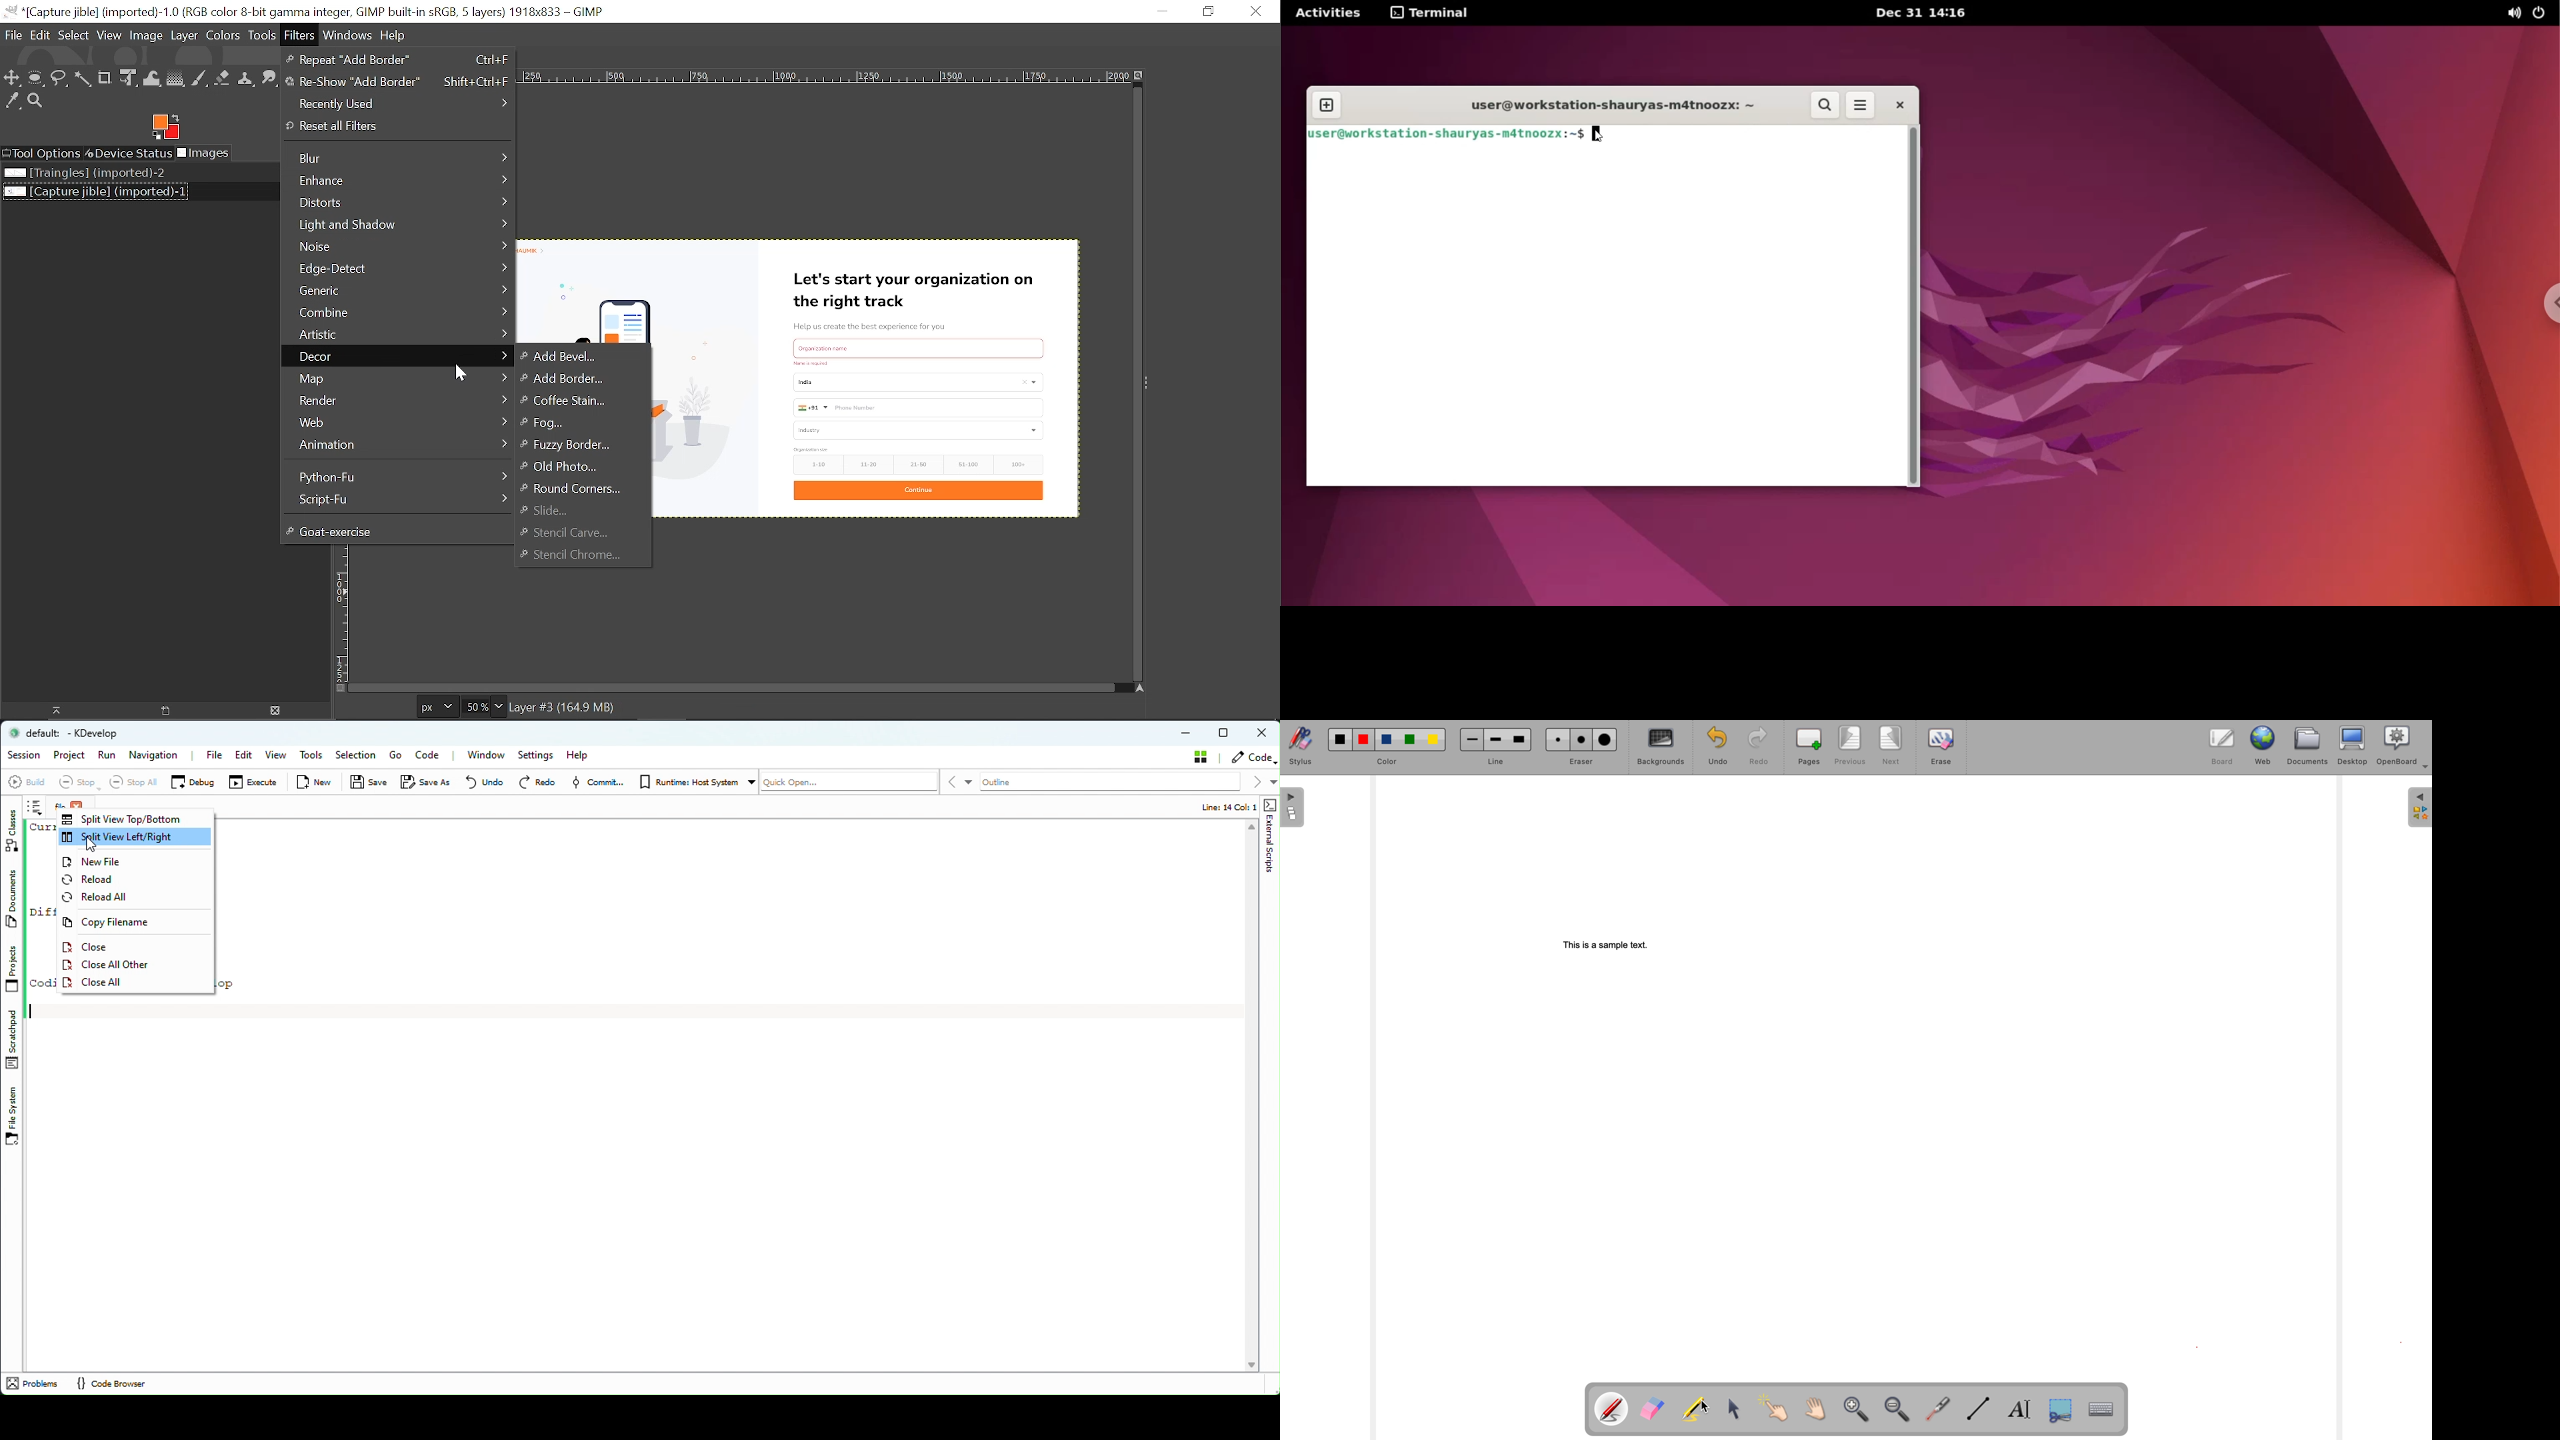 The height and width of the screenshot is (1456, 2576). What do you see at coordinates (815, 464) in the screenshot?
I see `1-10` at bounding box center [815, 464].